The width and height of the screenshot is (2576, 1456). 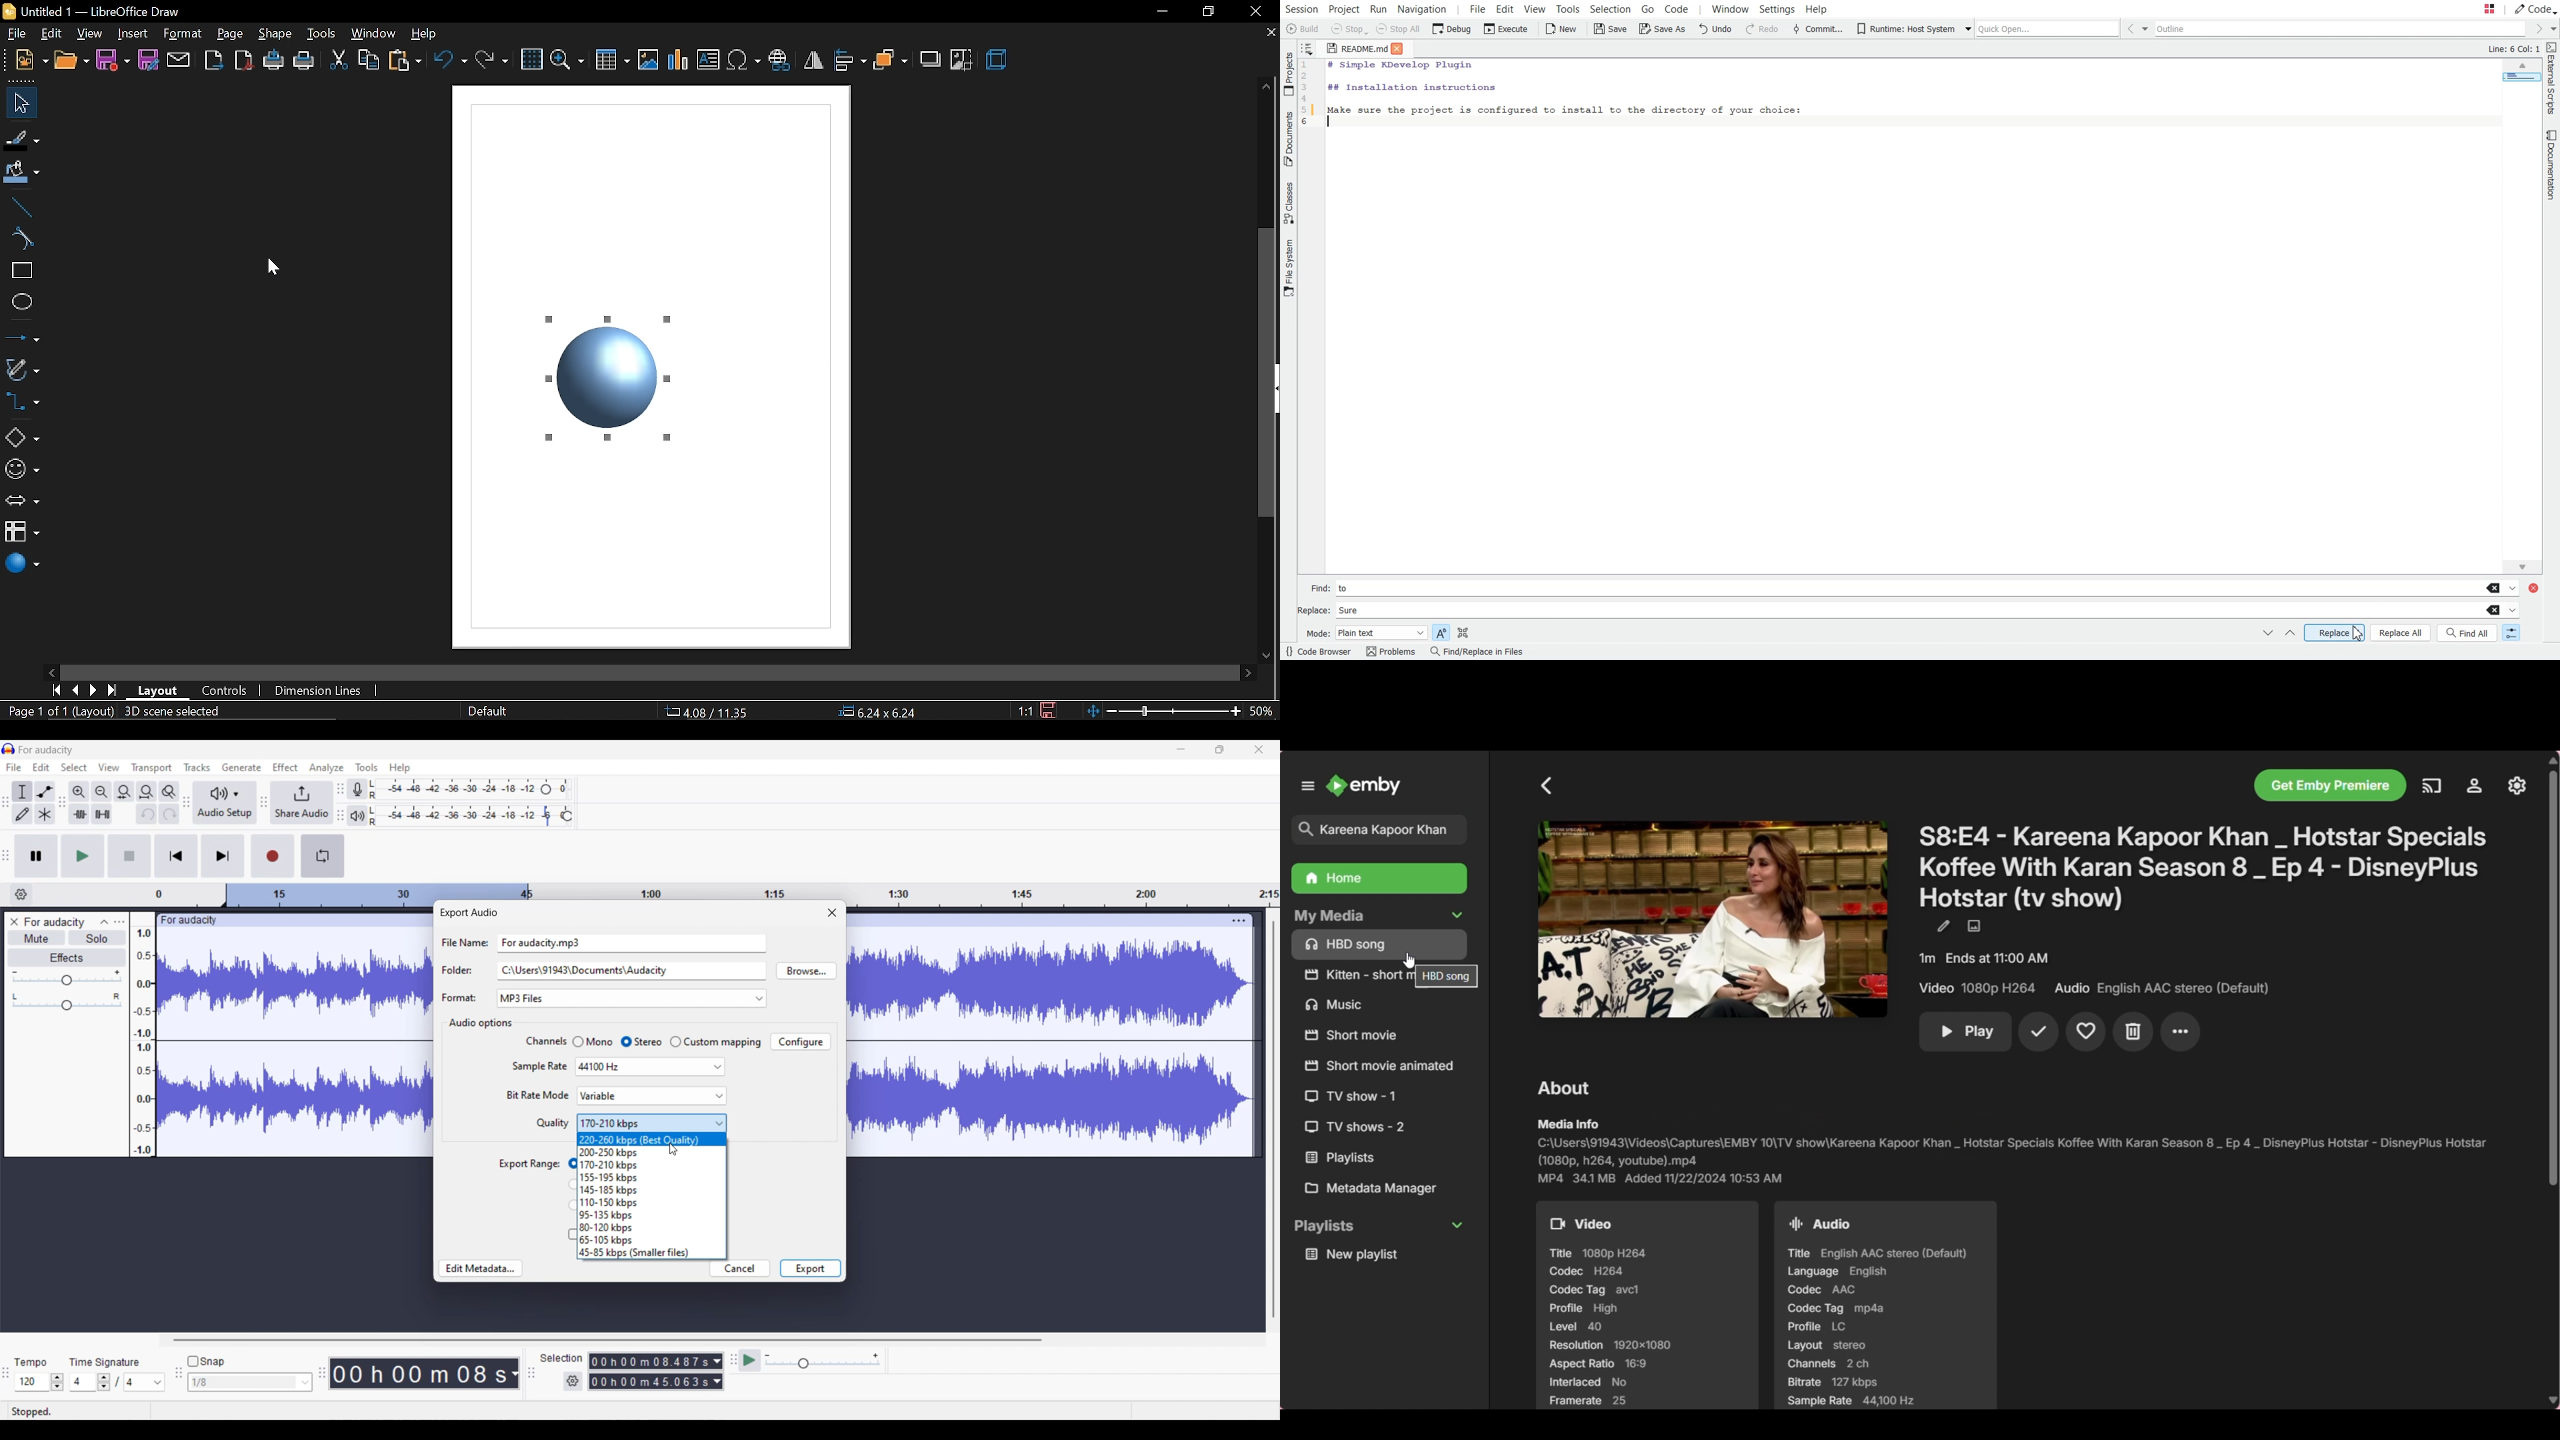 I want to click on Stop, so click(x=129, y=855).